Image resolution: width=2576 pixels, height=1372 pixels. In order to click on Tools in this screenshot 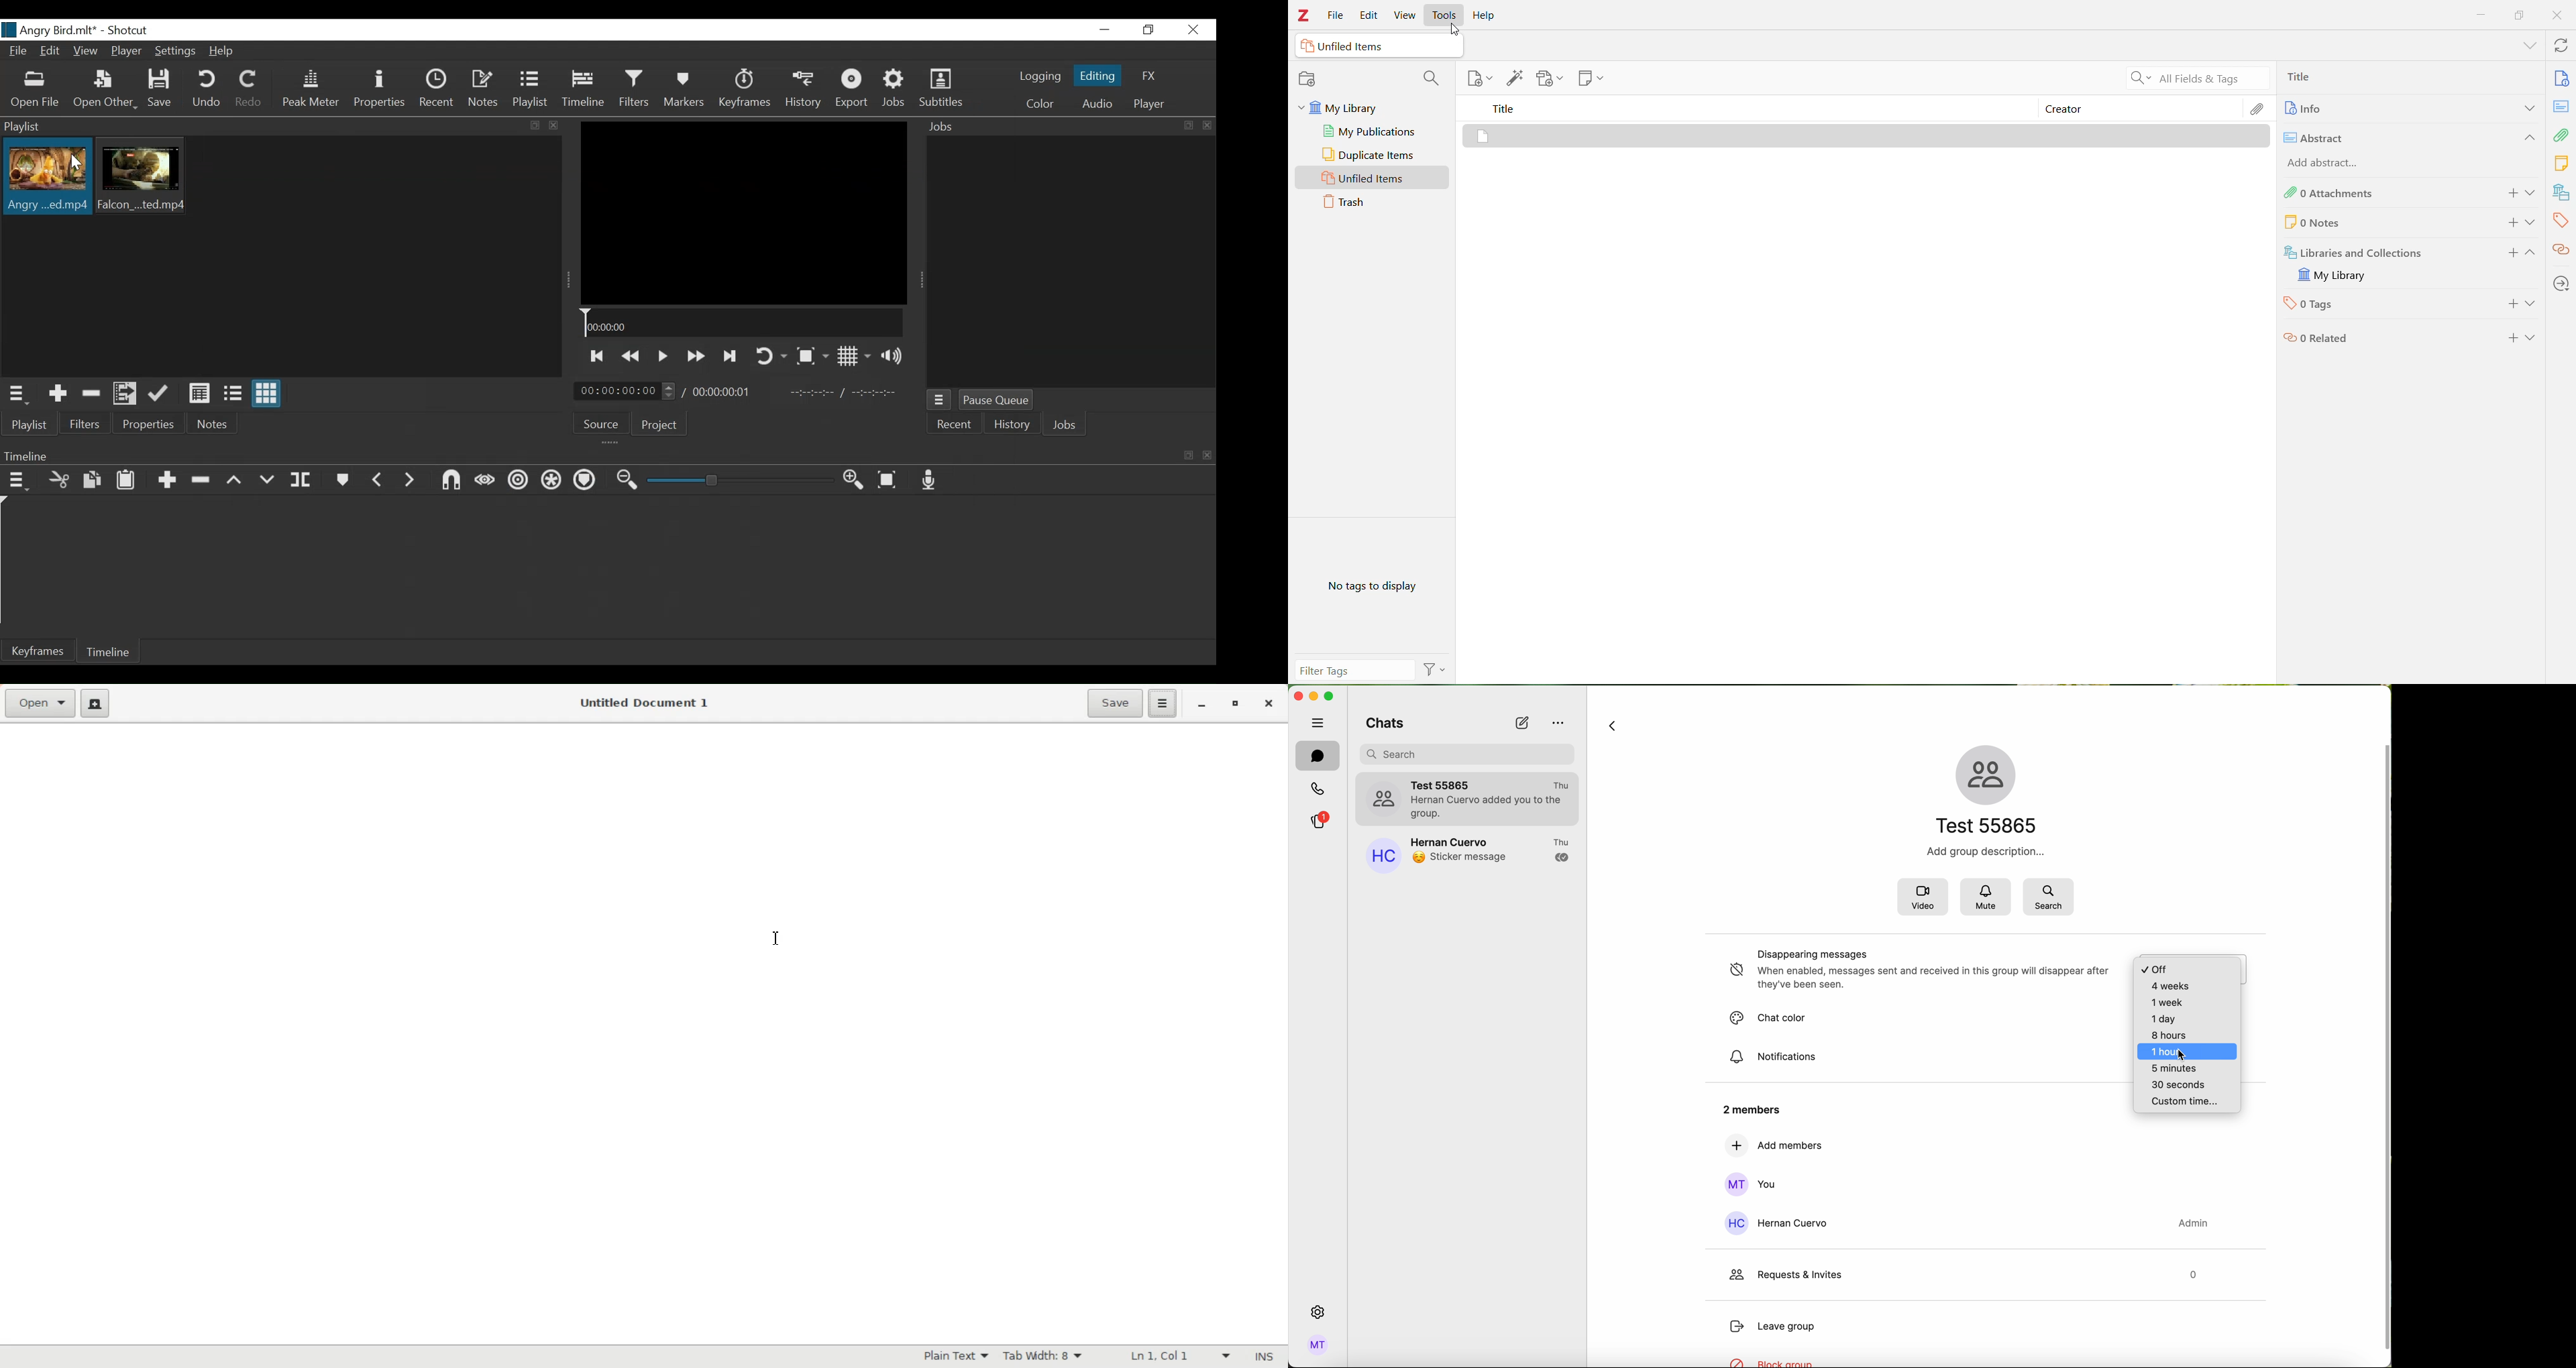, I will do `click(1444, 15)`.